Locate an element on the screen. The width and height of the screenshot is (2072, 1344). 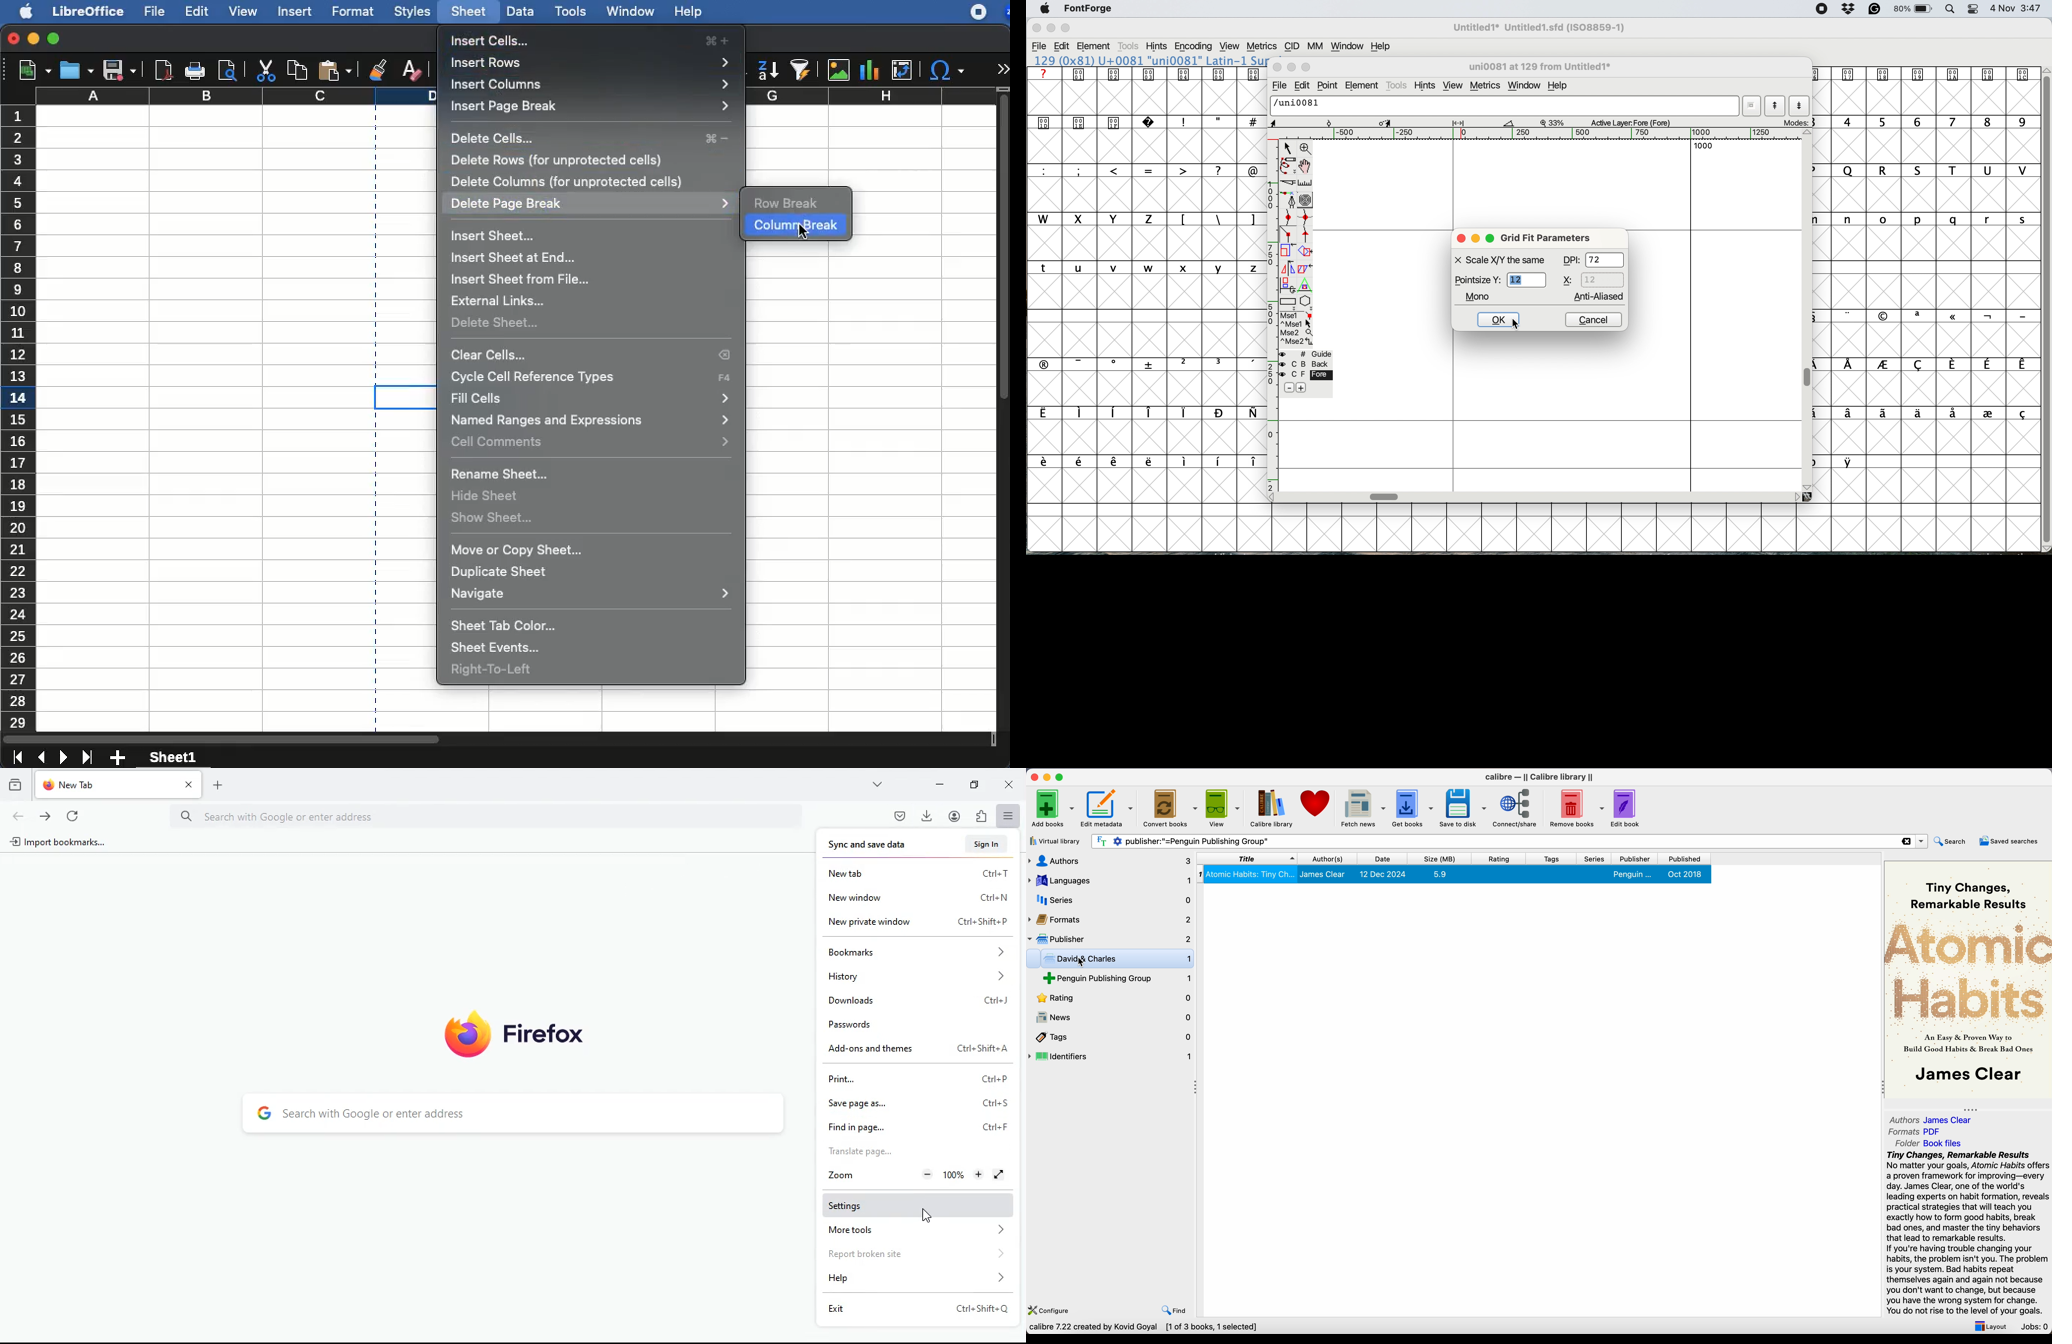
Control Center is located at coordinates (1973, 10).